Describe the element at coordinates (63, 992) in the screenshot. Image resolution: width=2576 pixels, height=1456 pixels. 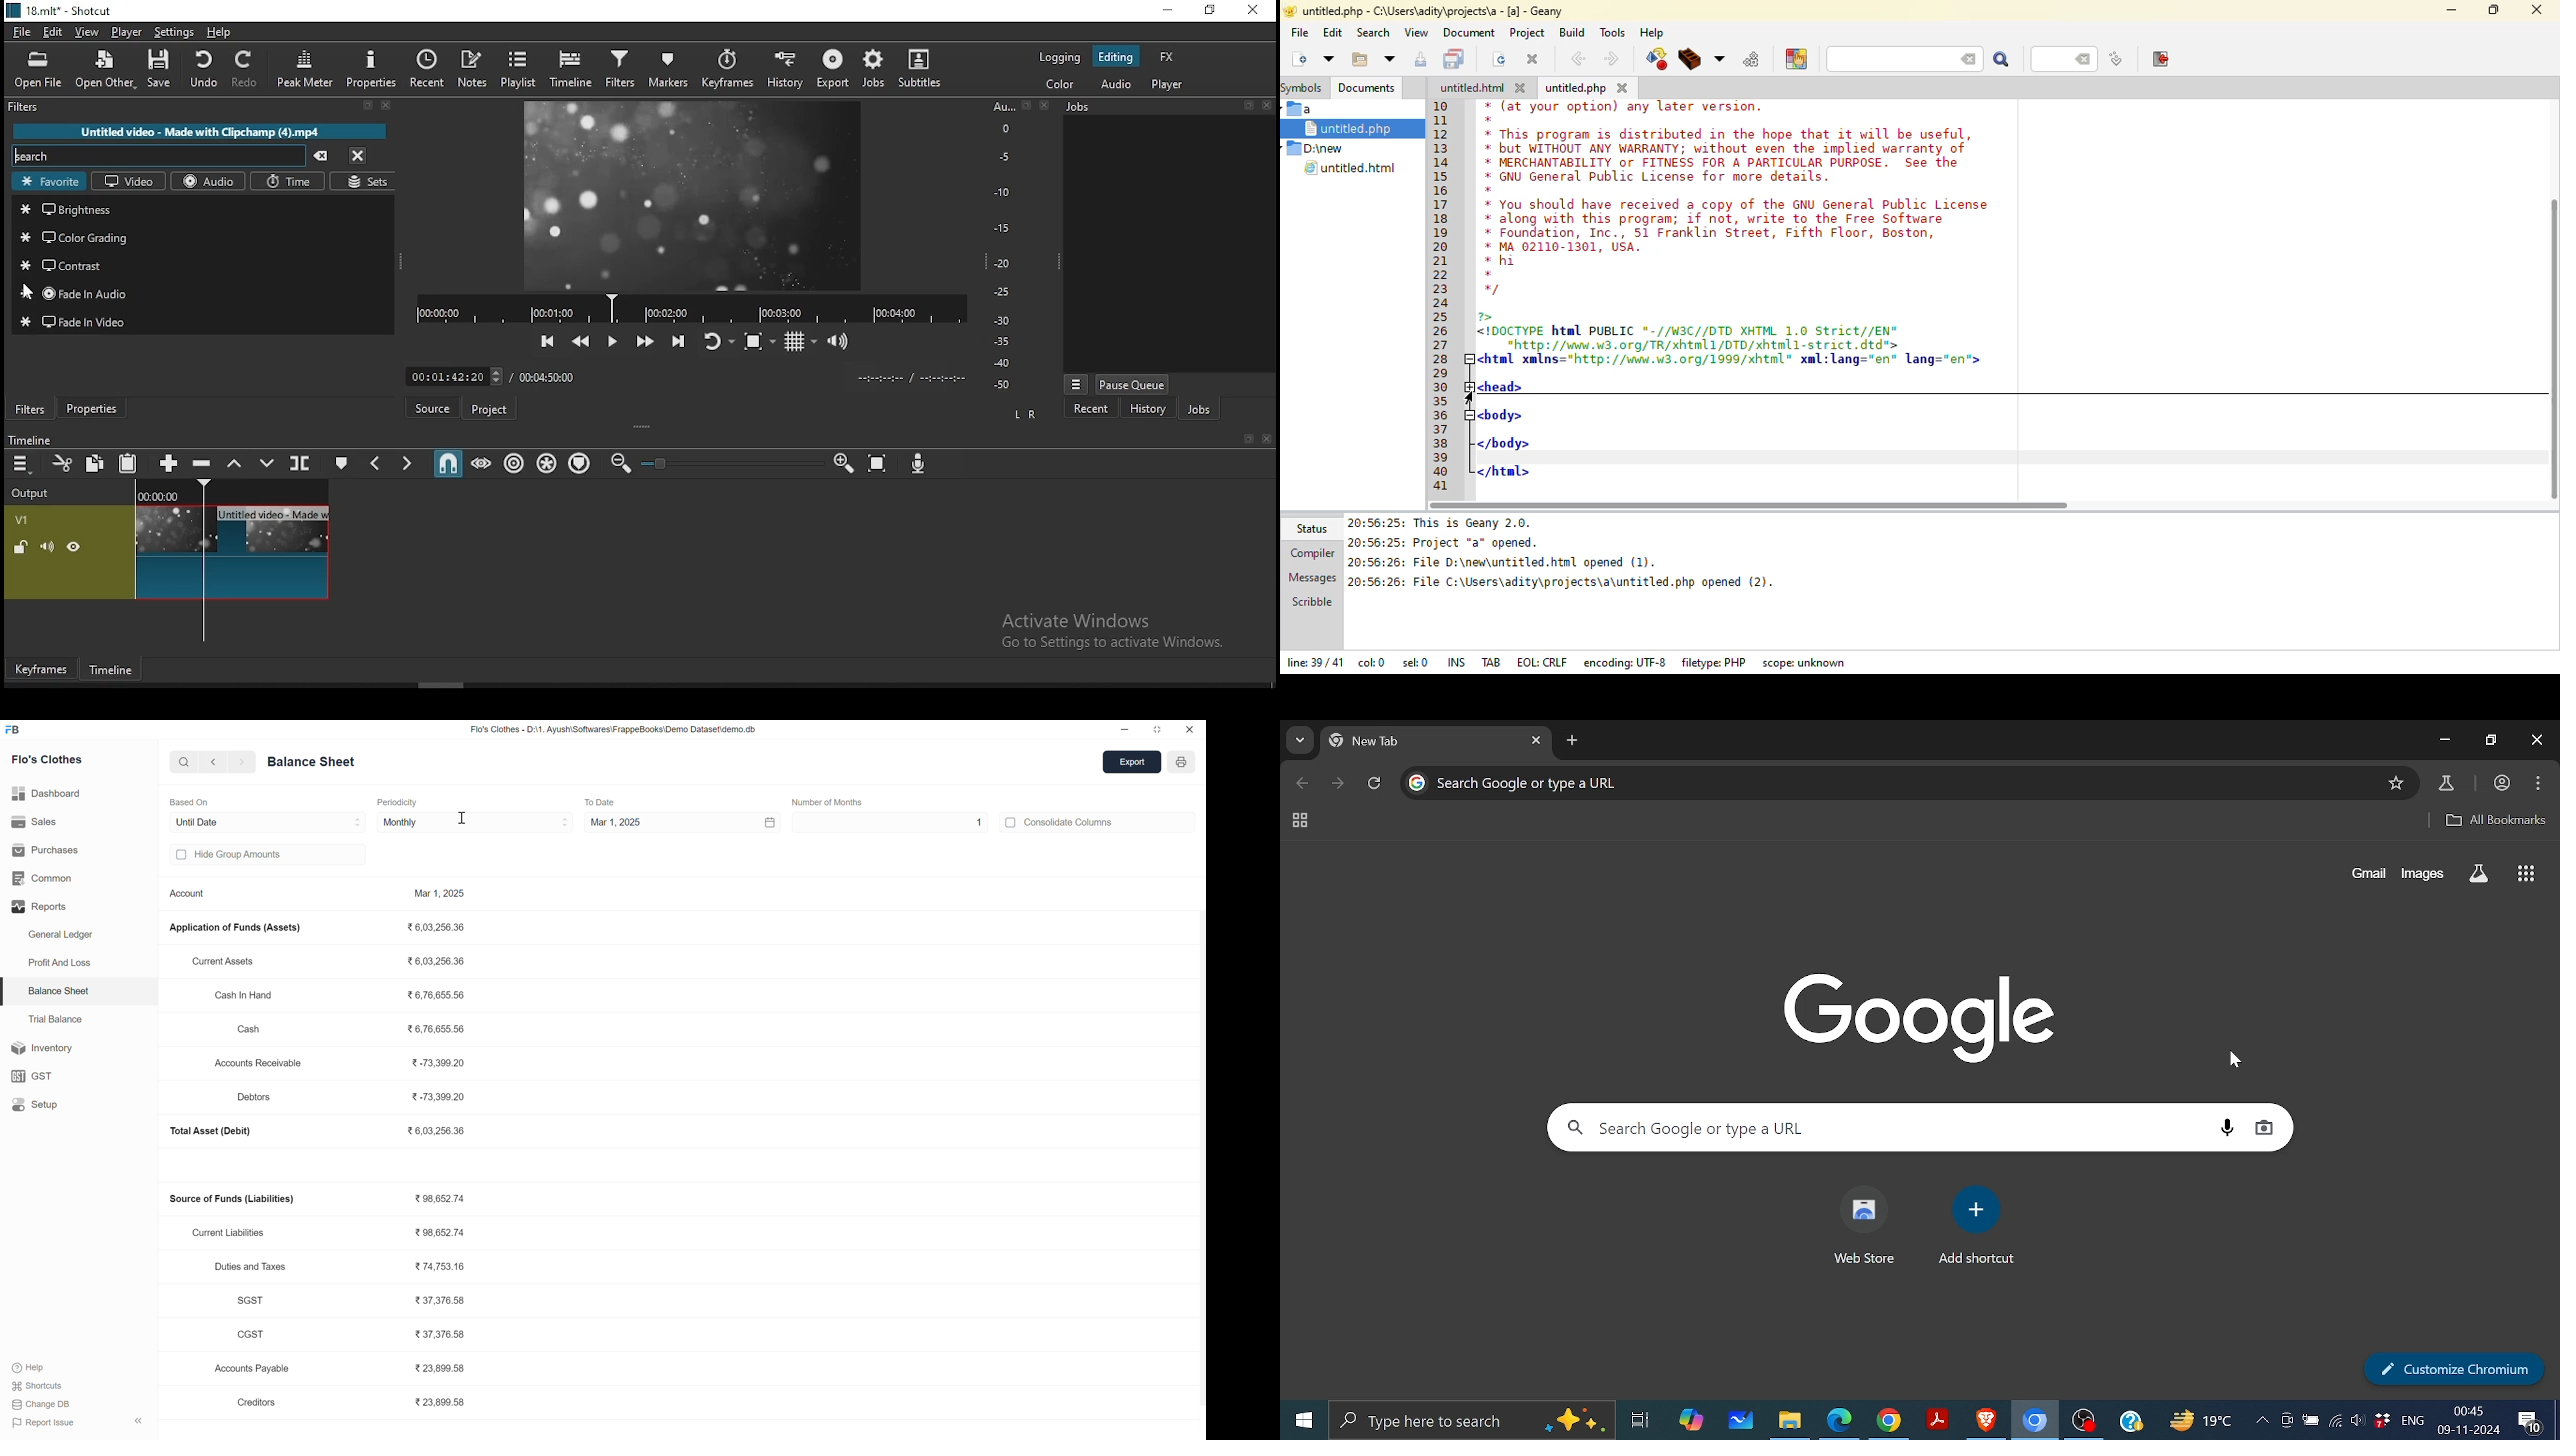
I see `Balance Sheet` at that location.